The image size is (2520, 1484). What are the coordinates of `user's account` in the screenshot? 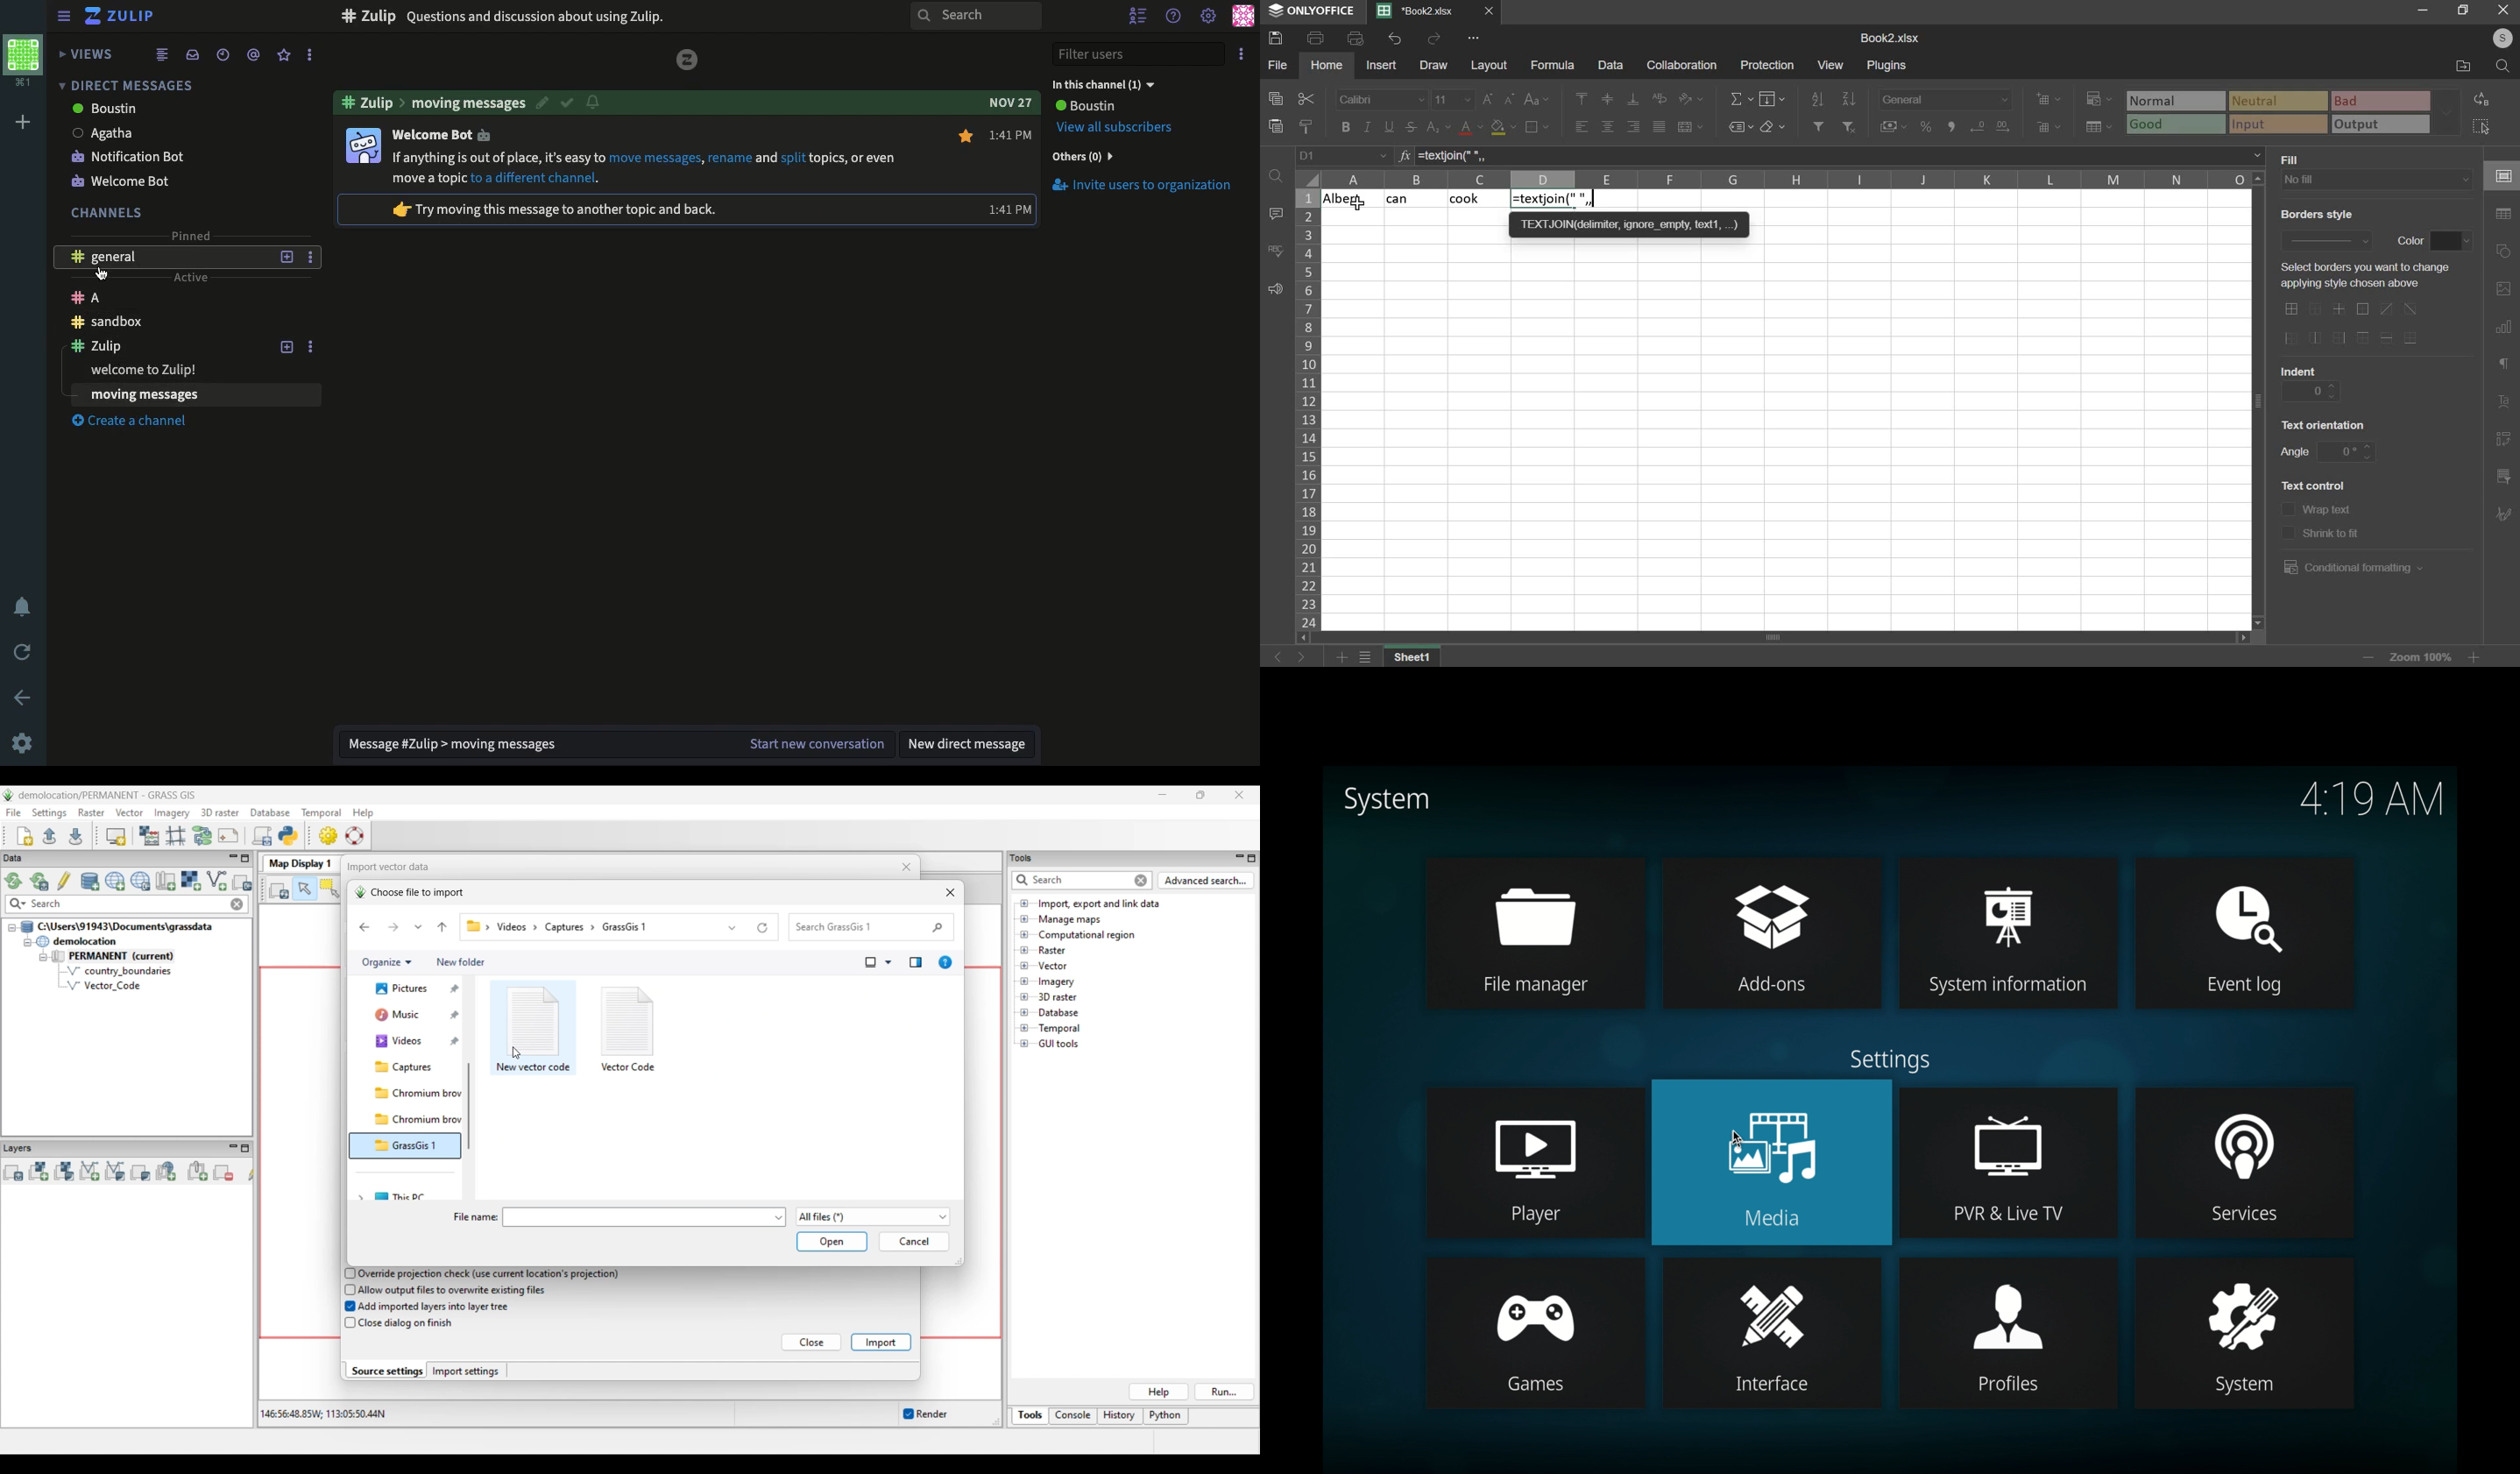 It's located at (2495, 37).